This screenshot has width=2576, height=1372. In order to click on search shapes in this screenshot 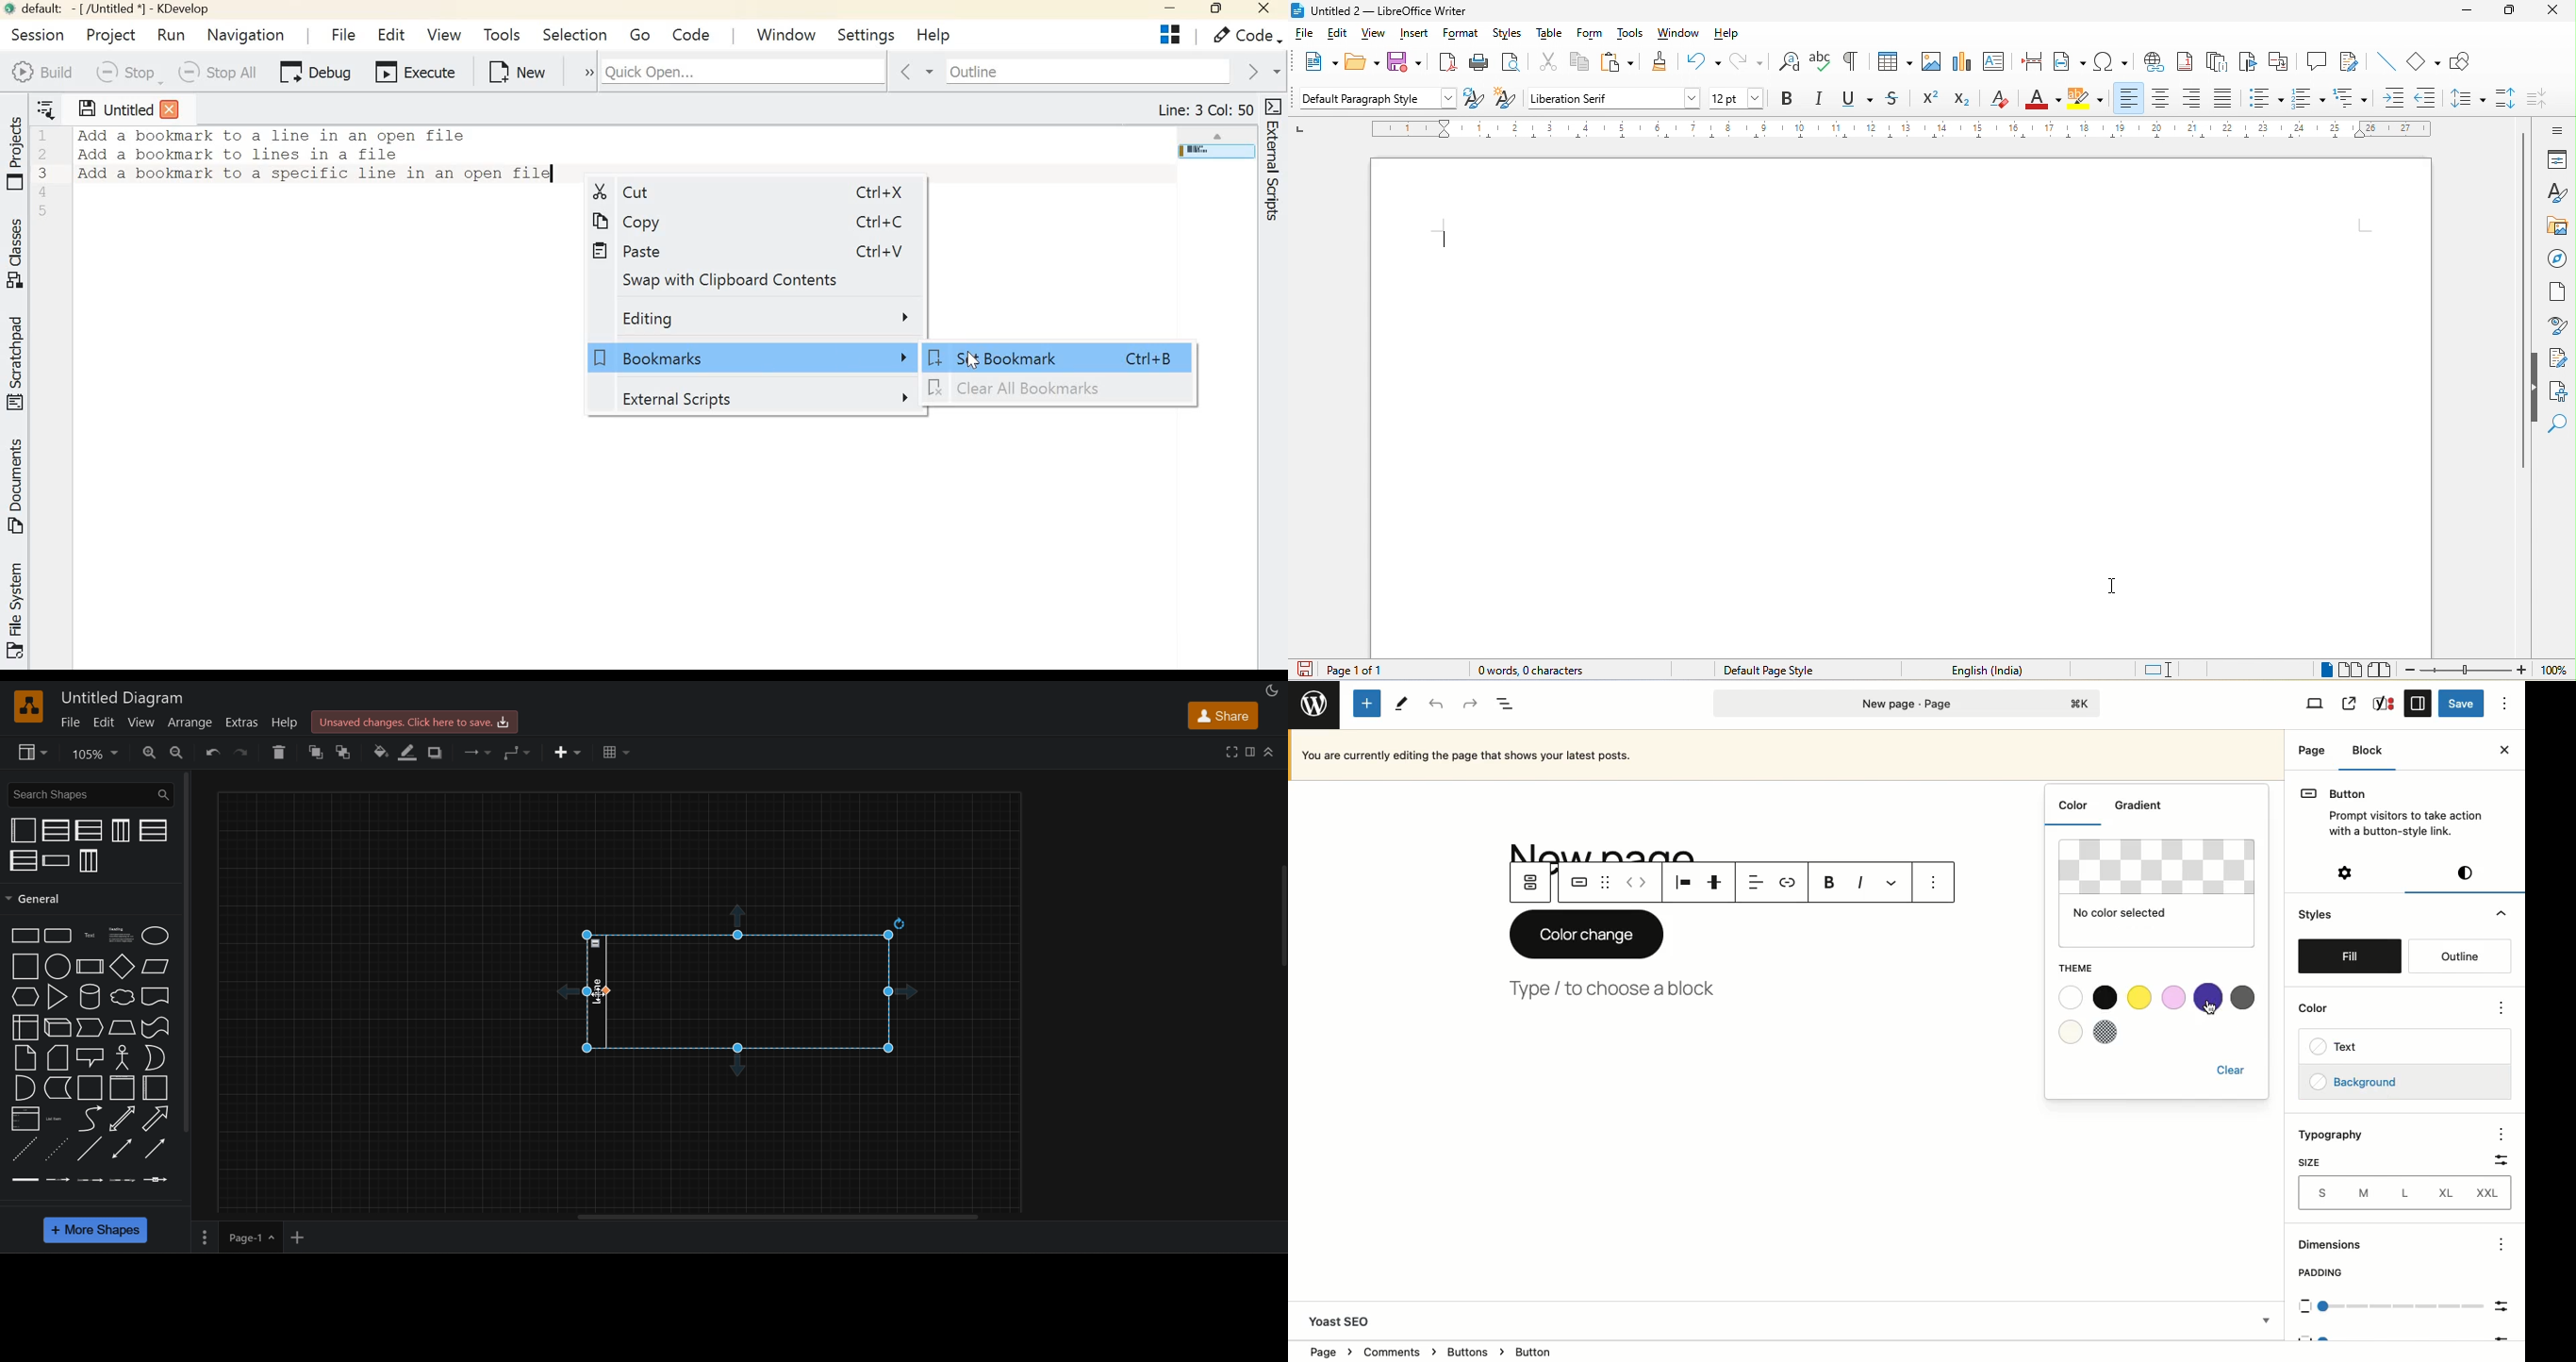, I will do `click(90, 794)`.